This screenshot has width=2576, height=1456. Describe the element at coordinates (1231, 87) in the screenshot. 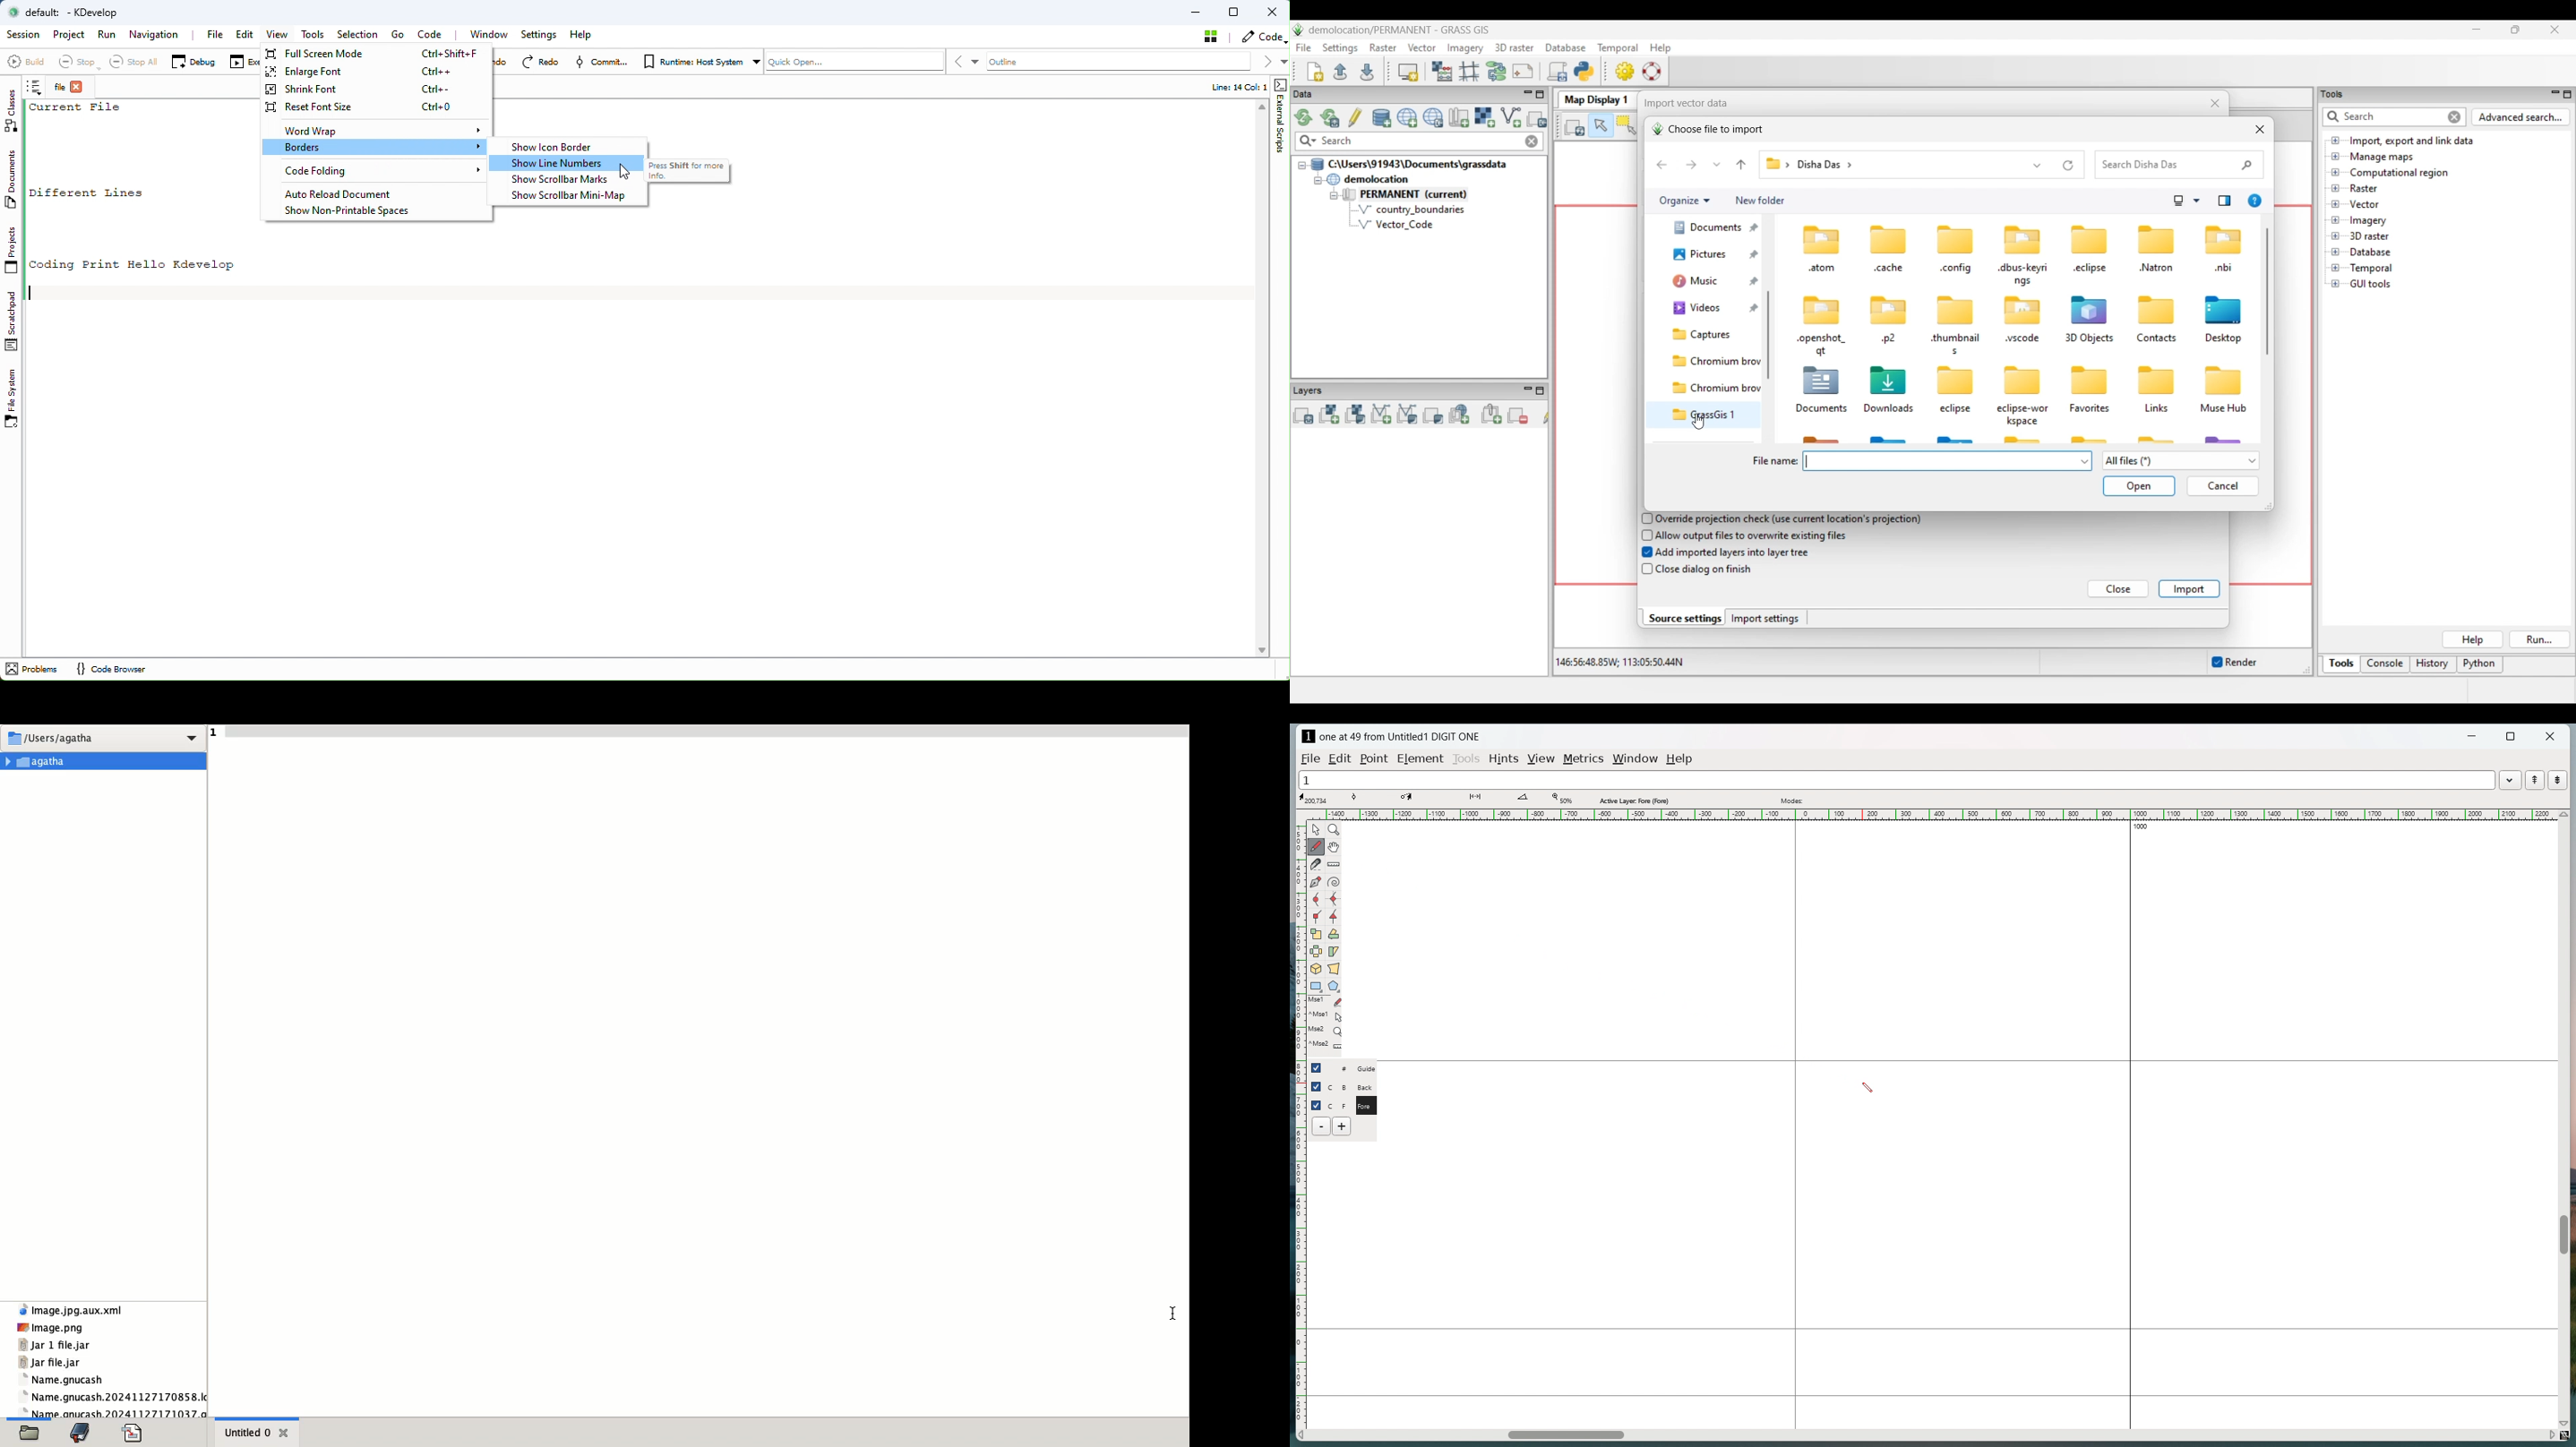

I see `Info` at that location.